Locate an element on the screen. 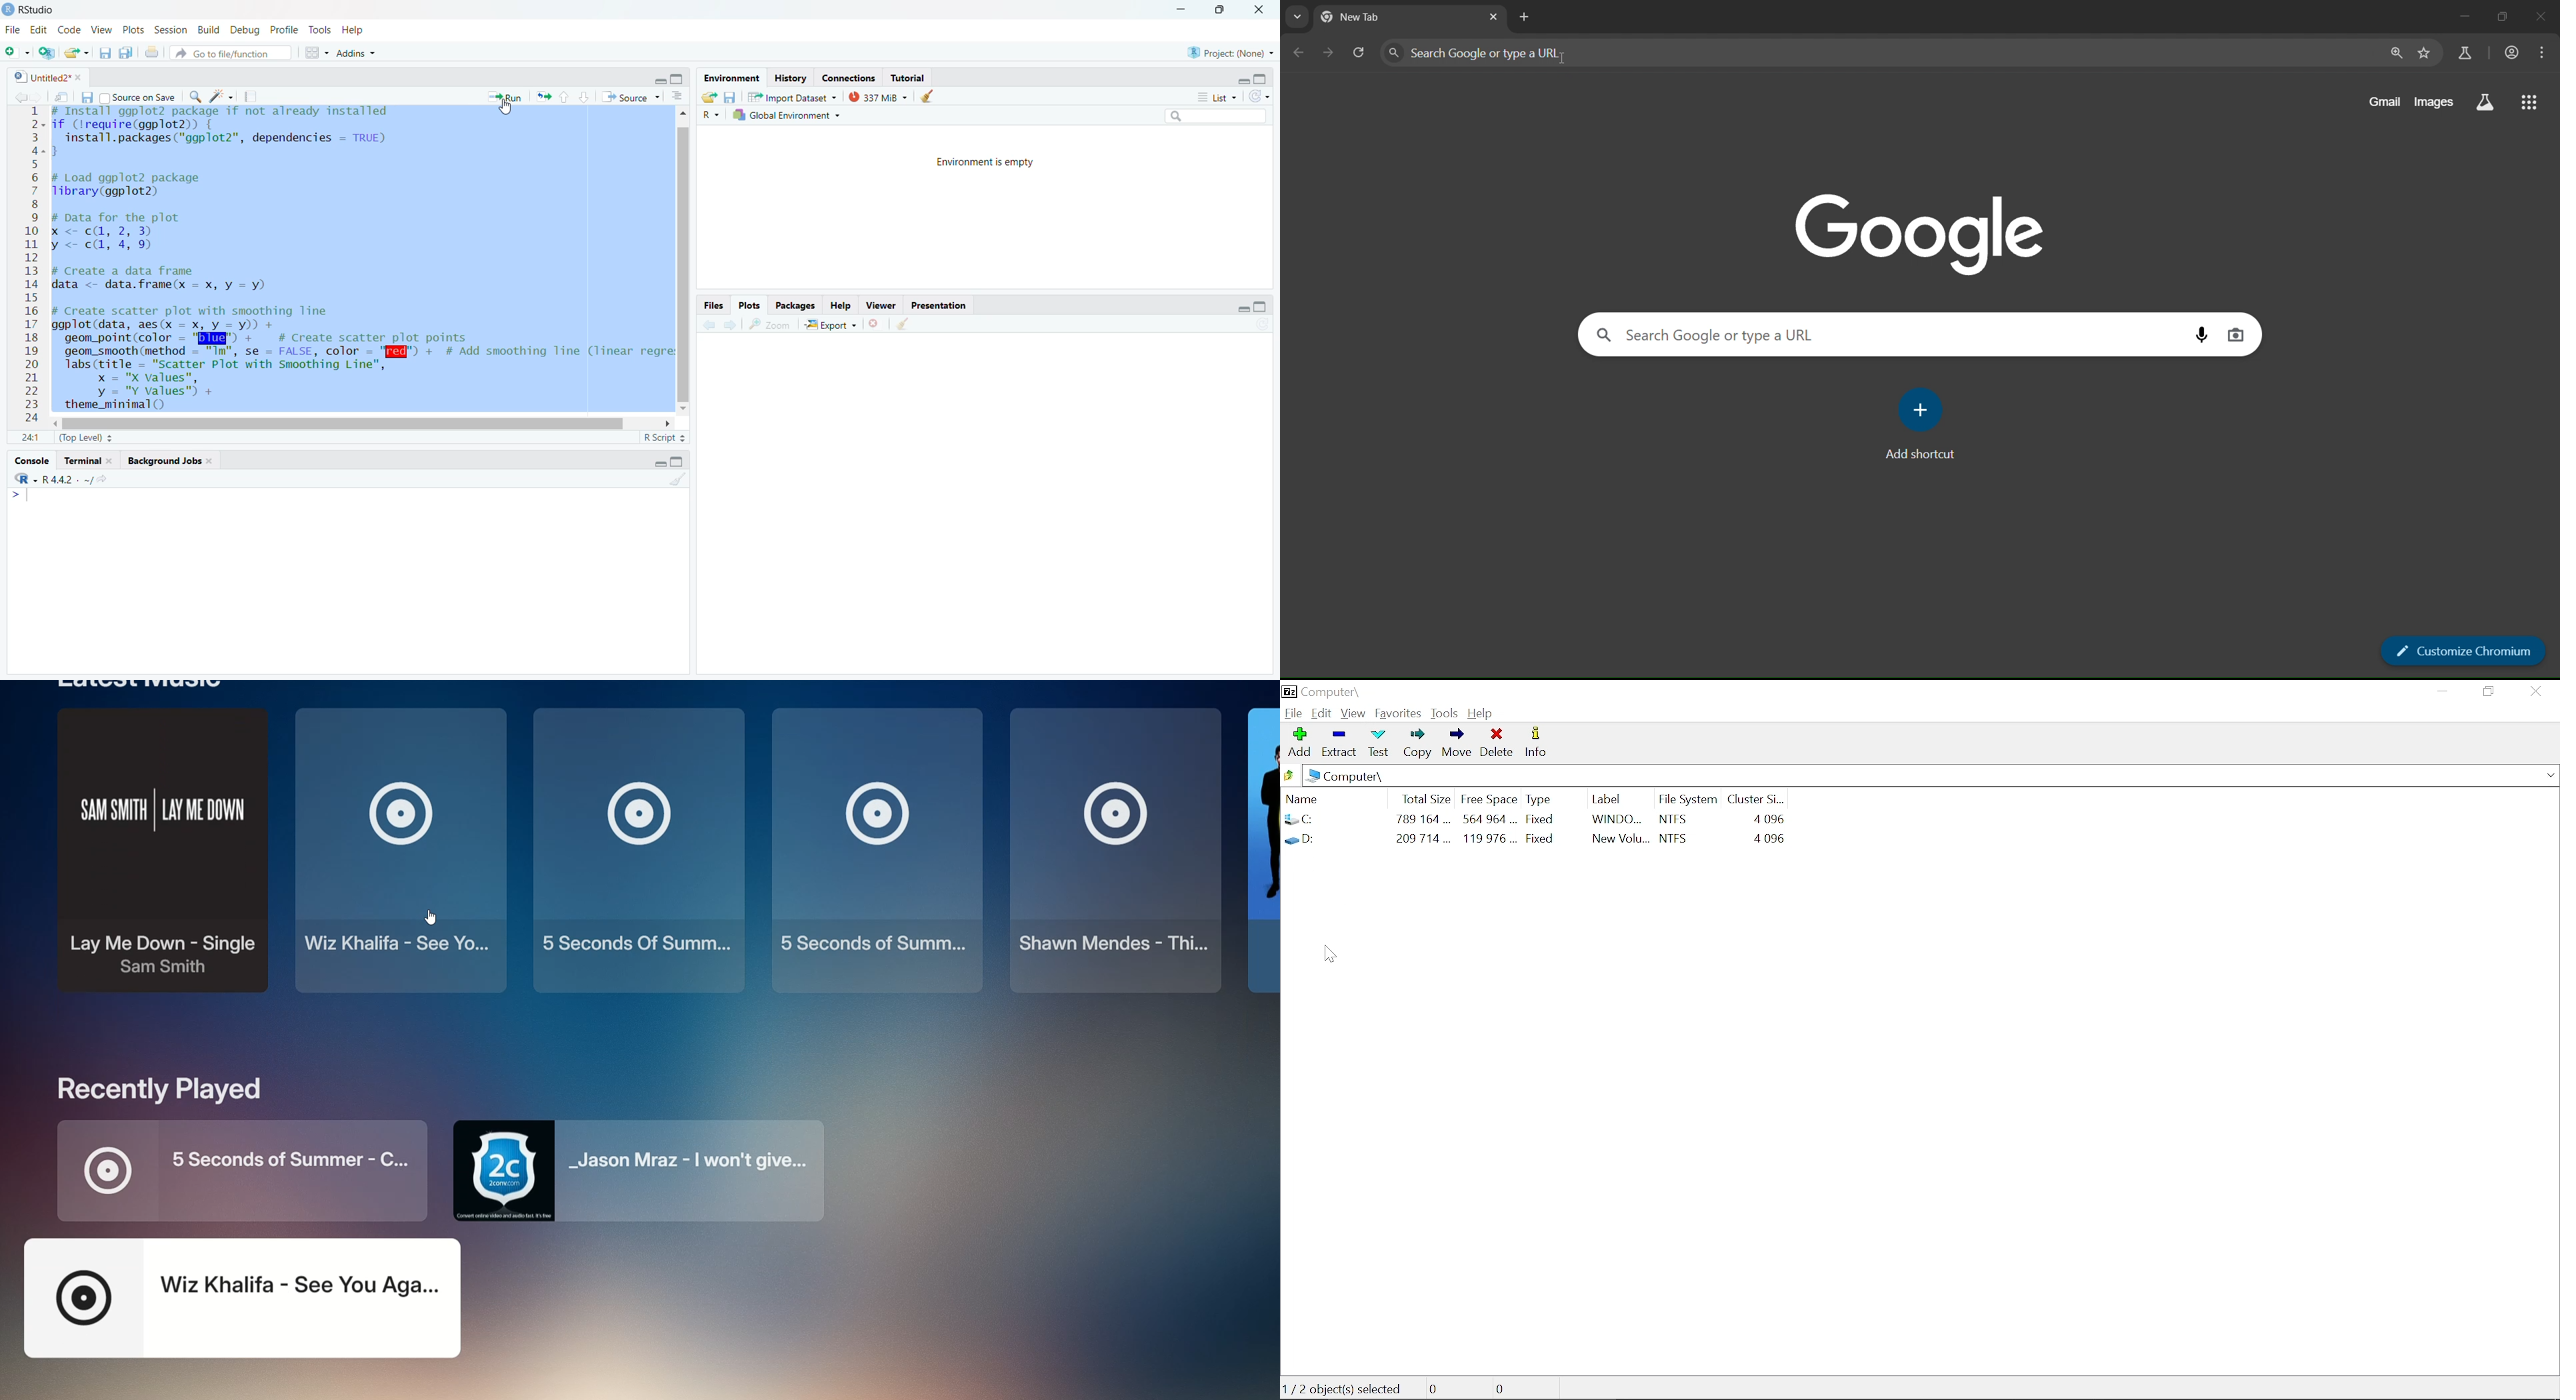 The image size is (2576, 1400). extract is located at coordinates (1338, 741).